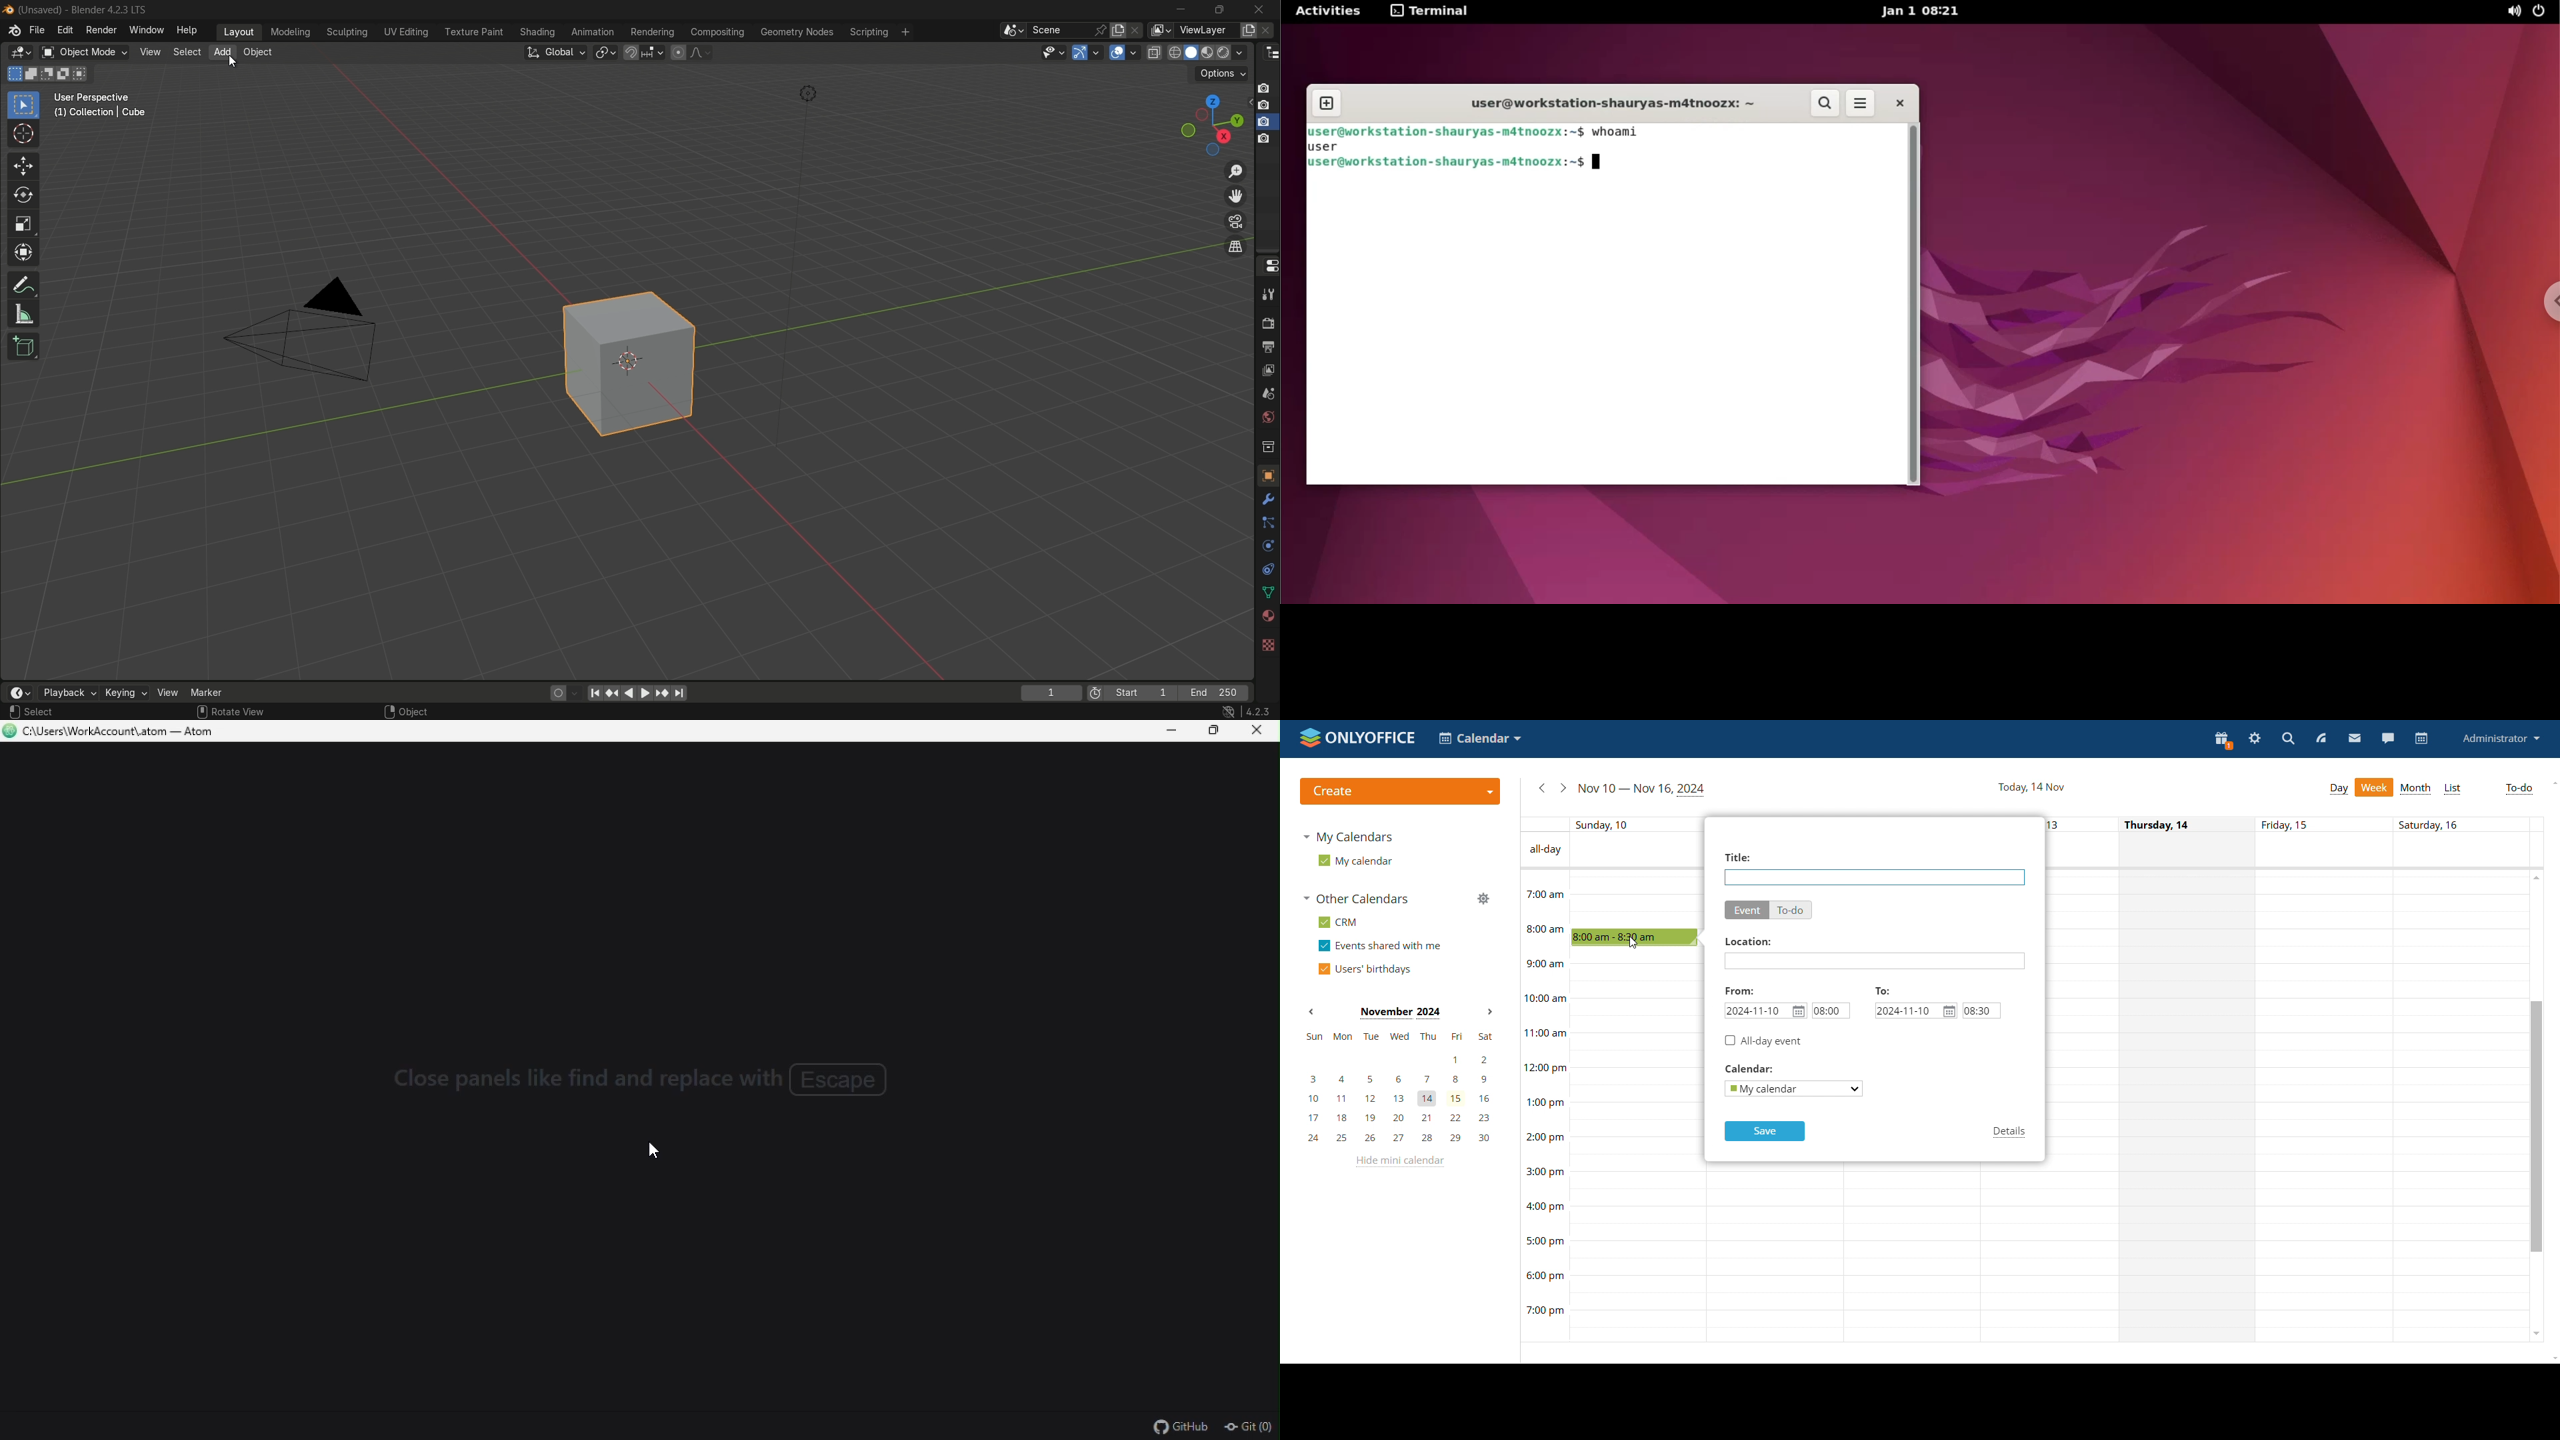 The width and height of the screenshot is (2576, 1456). I want to click on github, so click(1182, 1427).